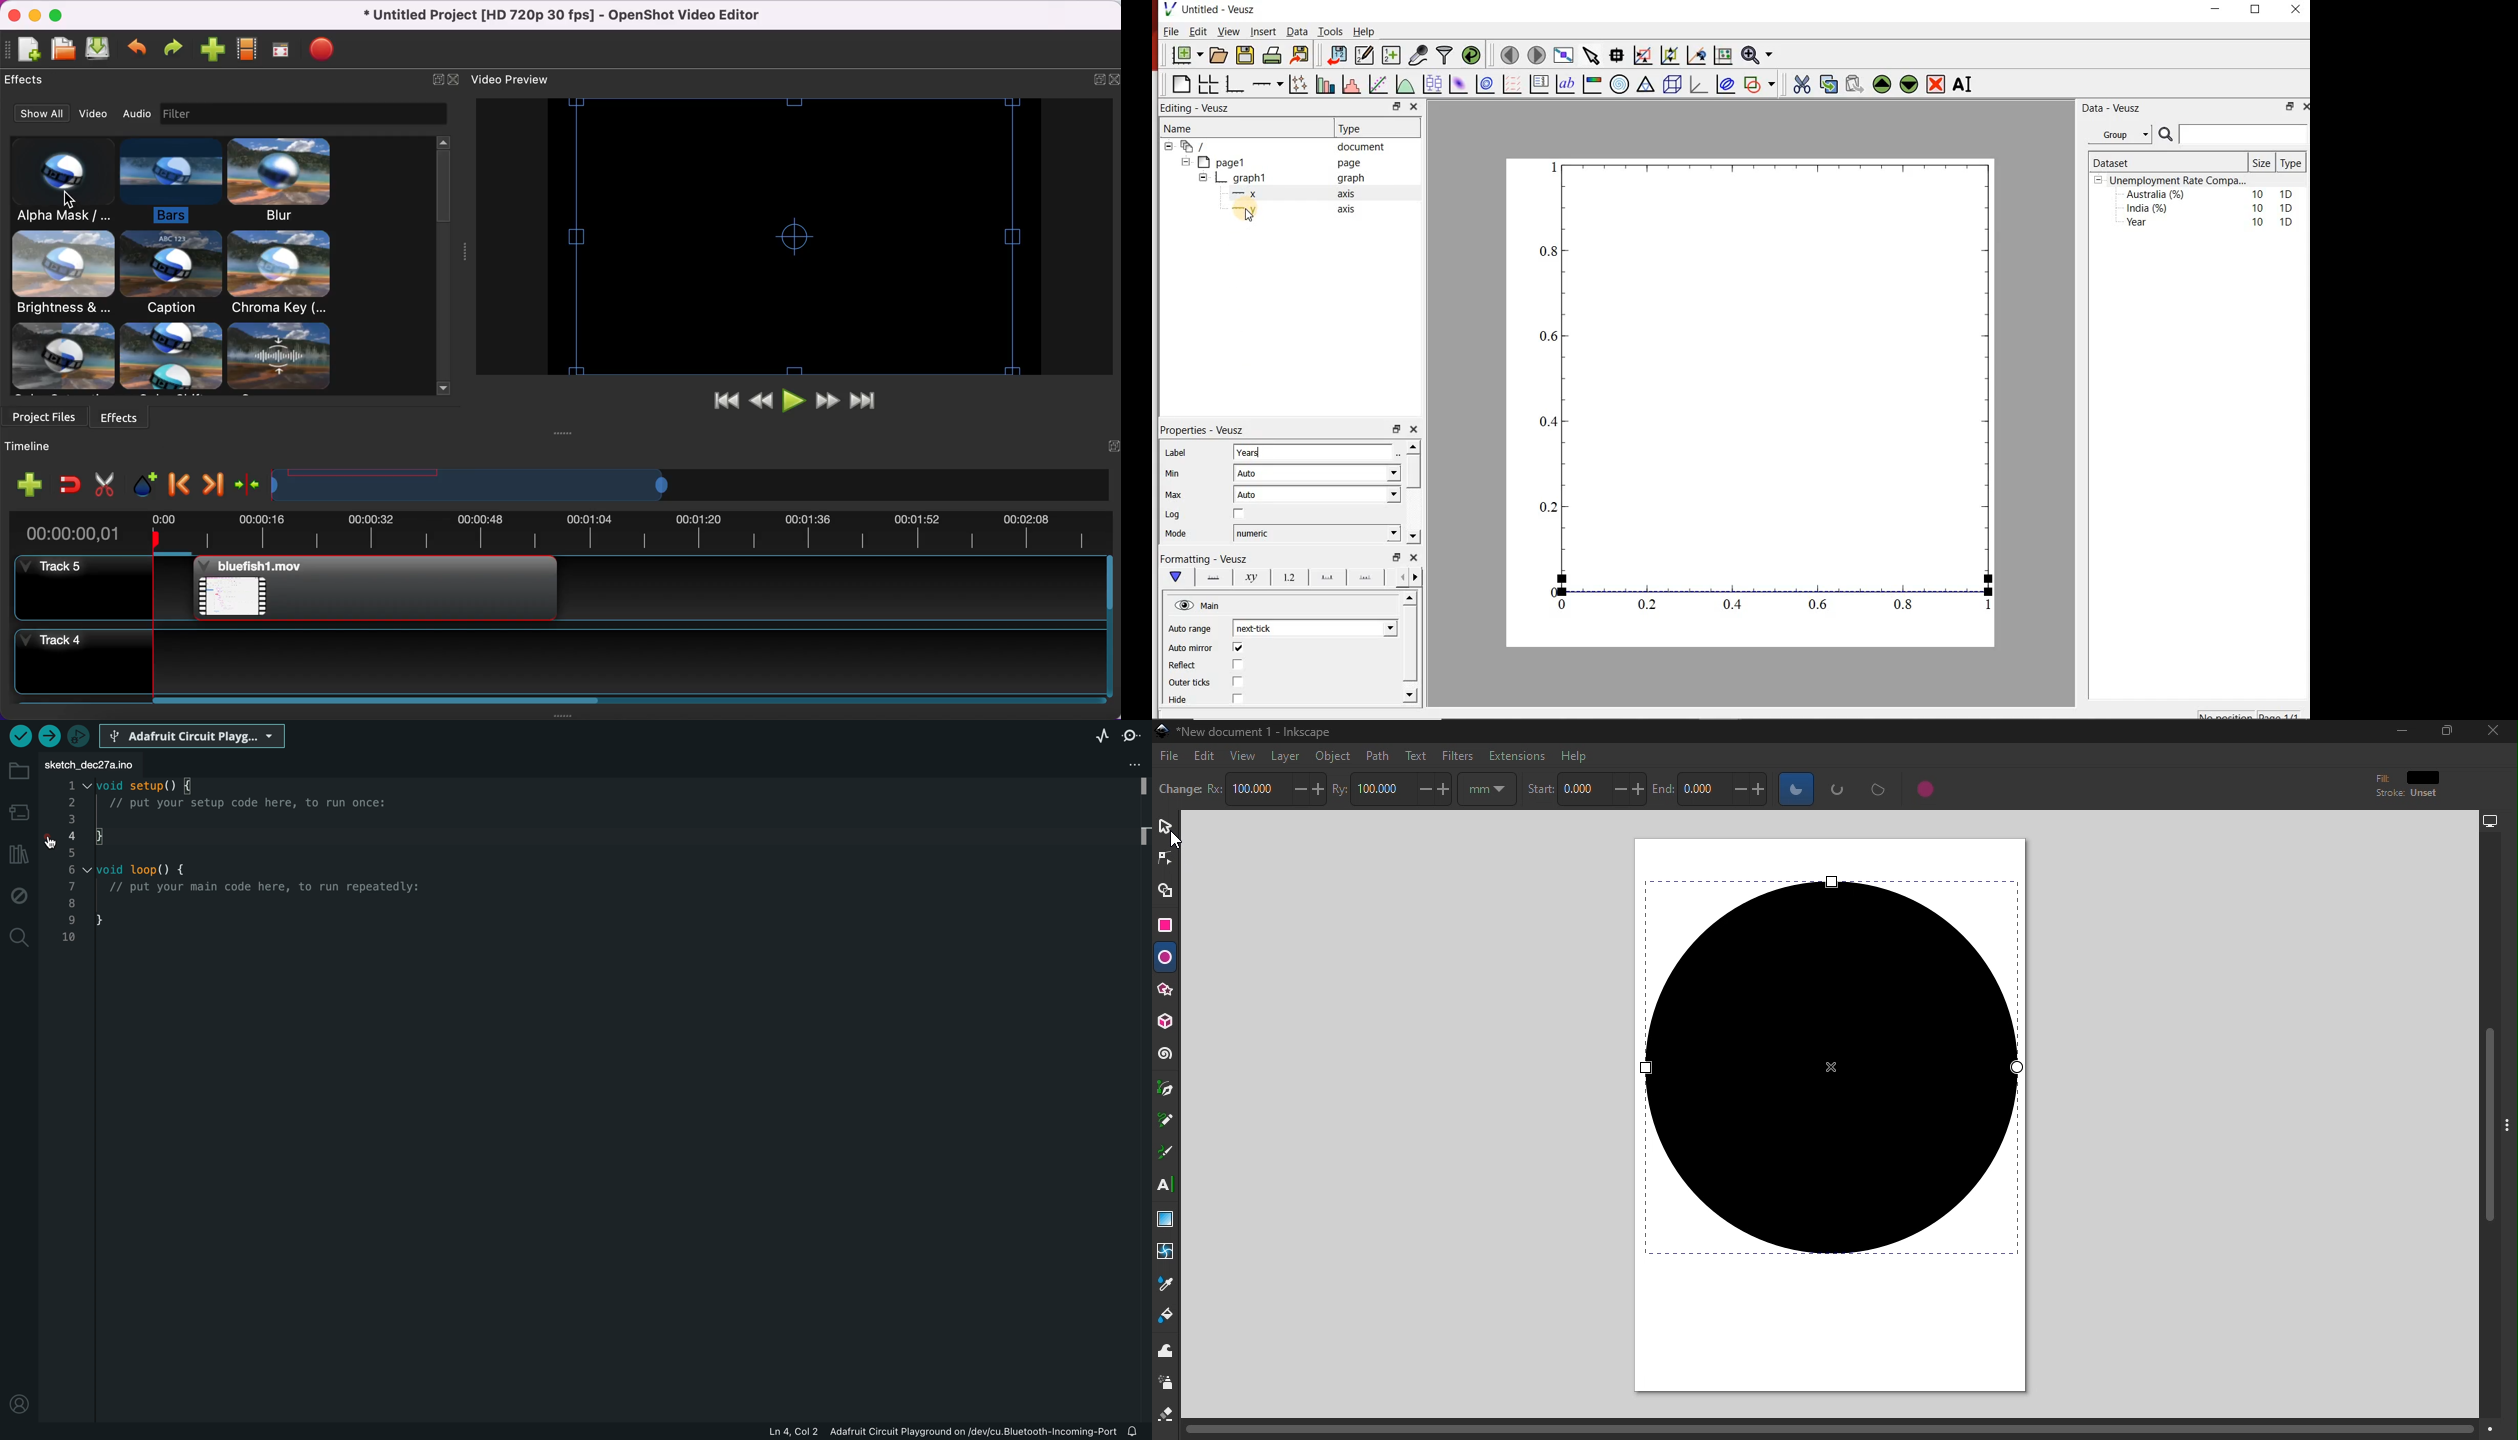 The image size is (2520, 1456). What do you see at coordinates (1167, 925) in the screenshot?
I see `Rectangle tool` at bounding box center [1167, 925].